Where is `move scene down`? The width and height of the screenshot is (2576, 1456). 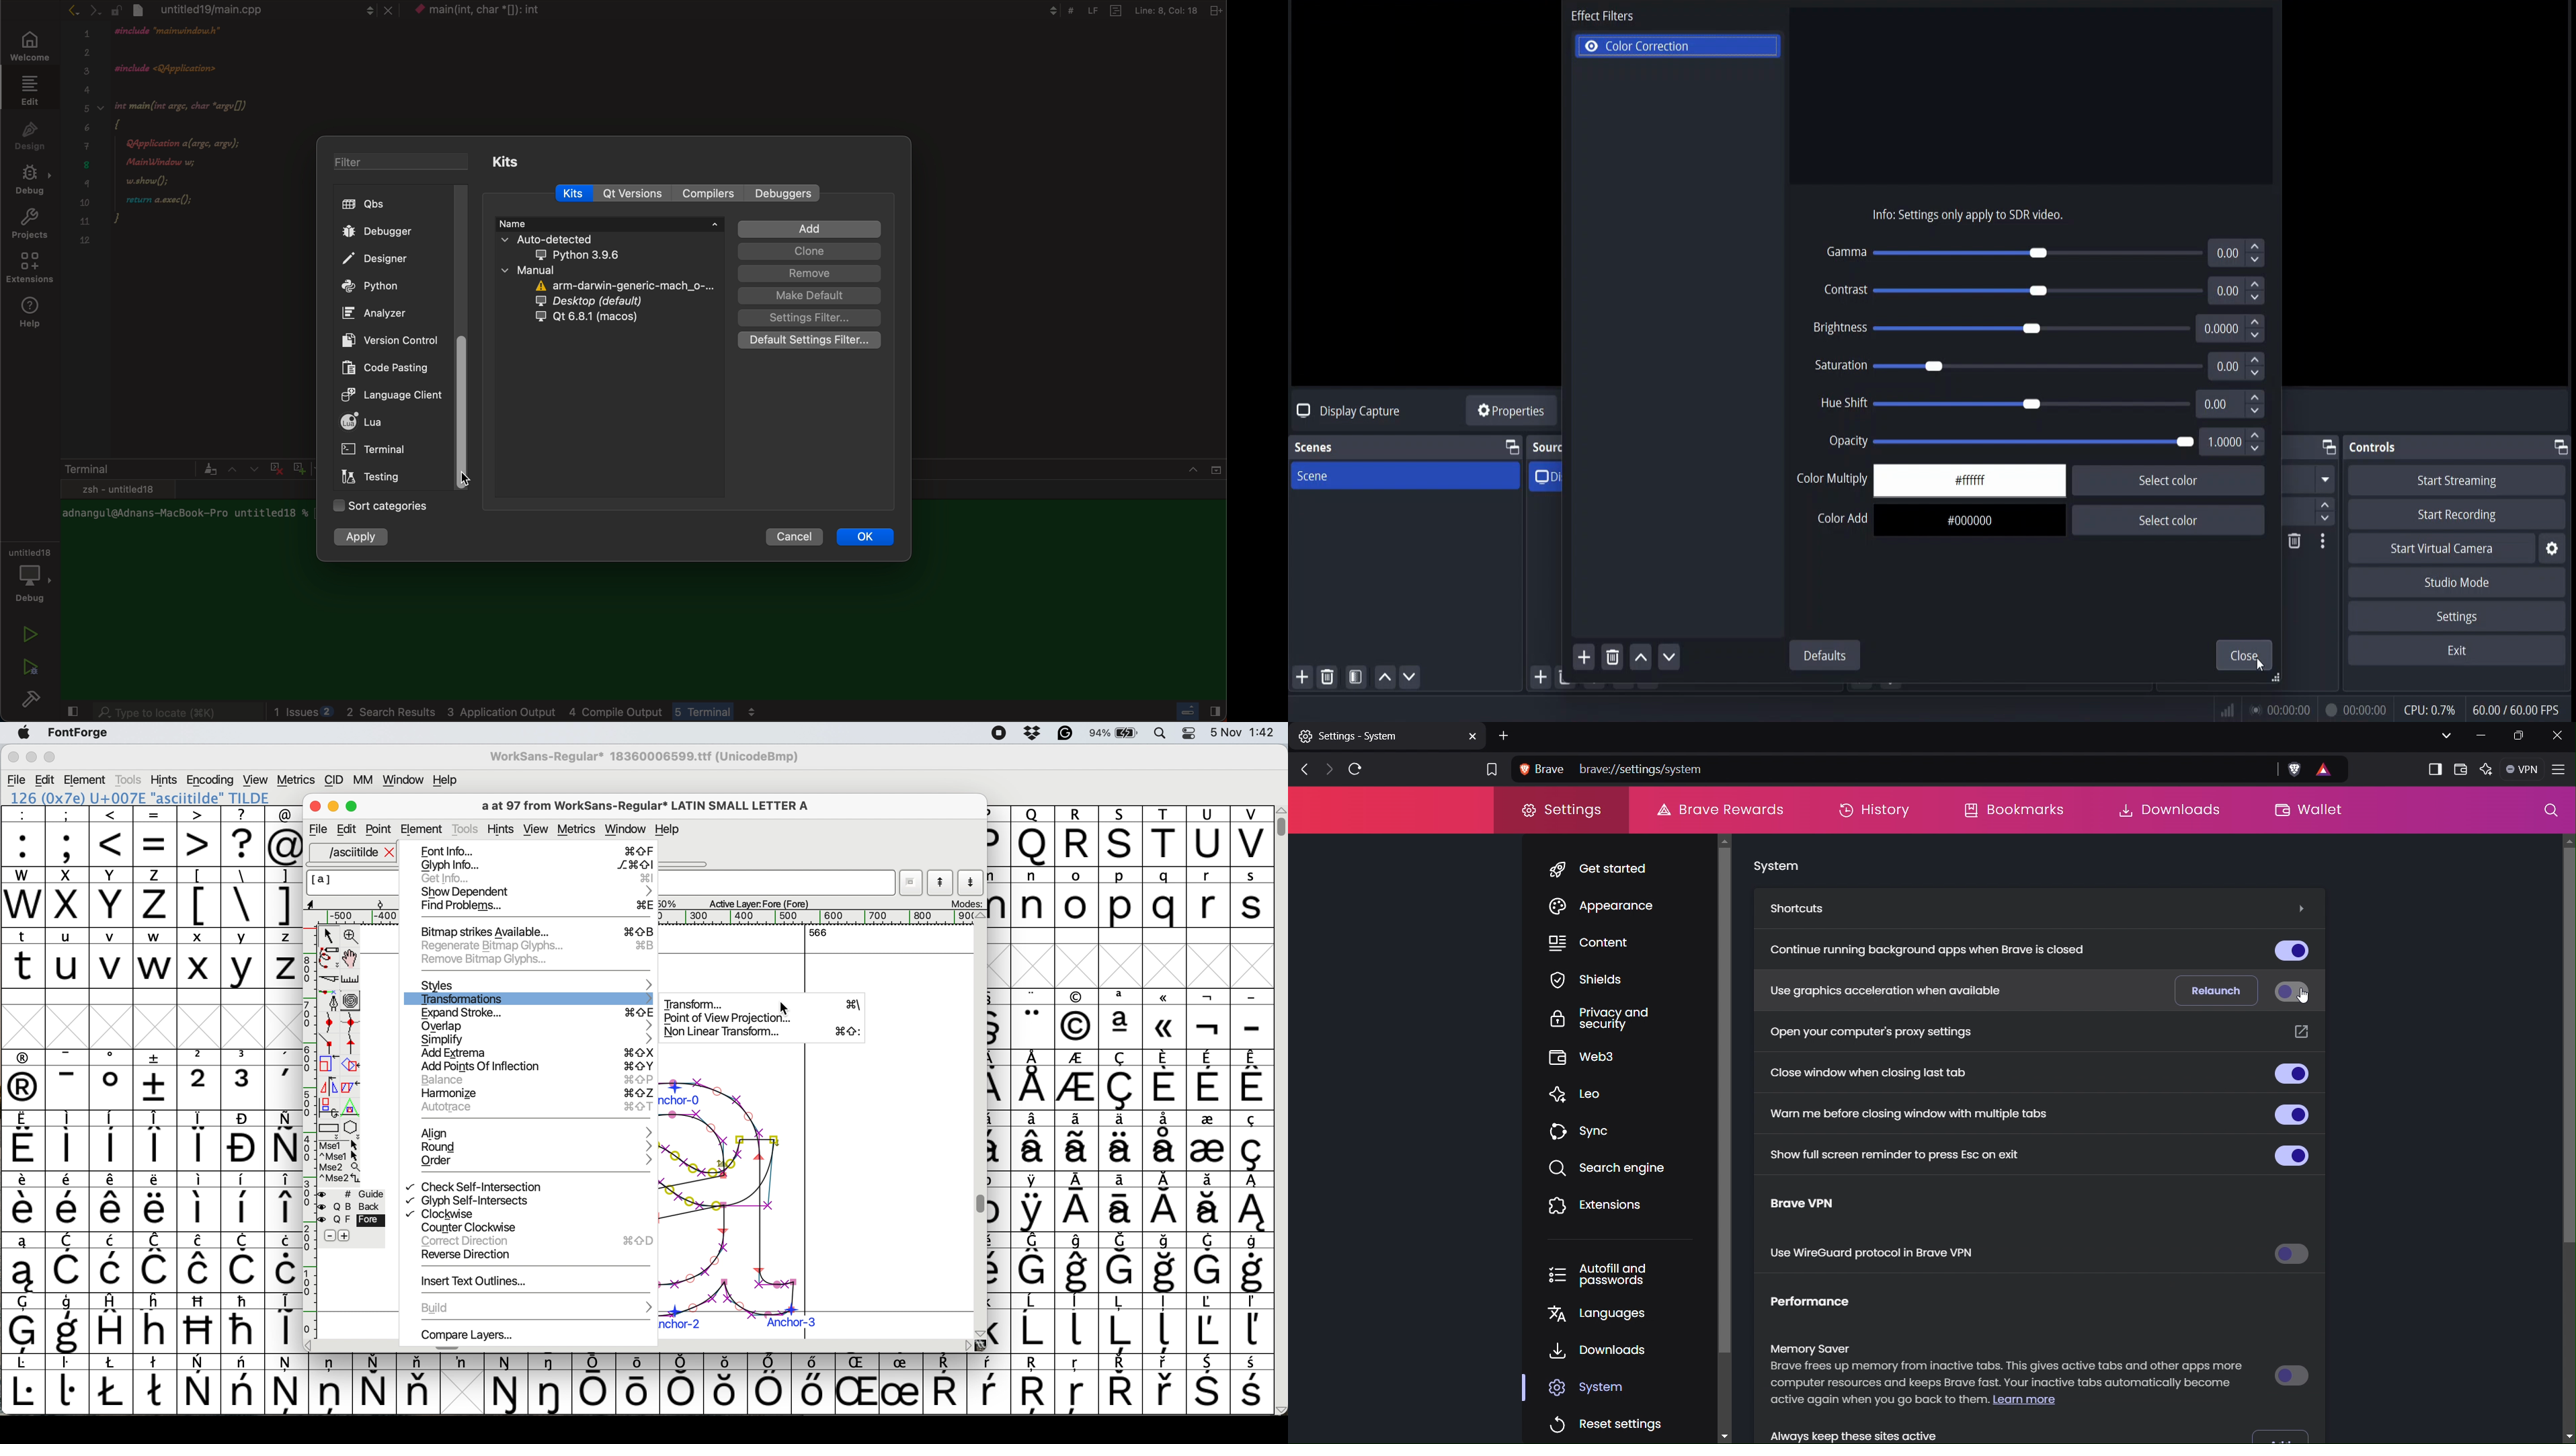
move scene down is located at coordinates (1410, 679).